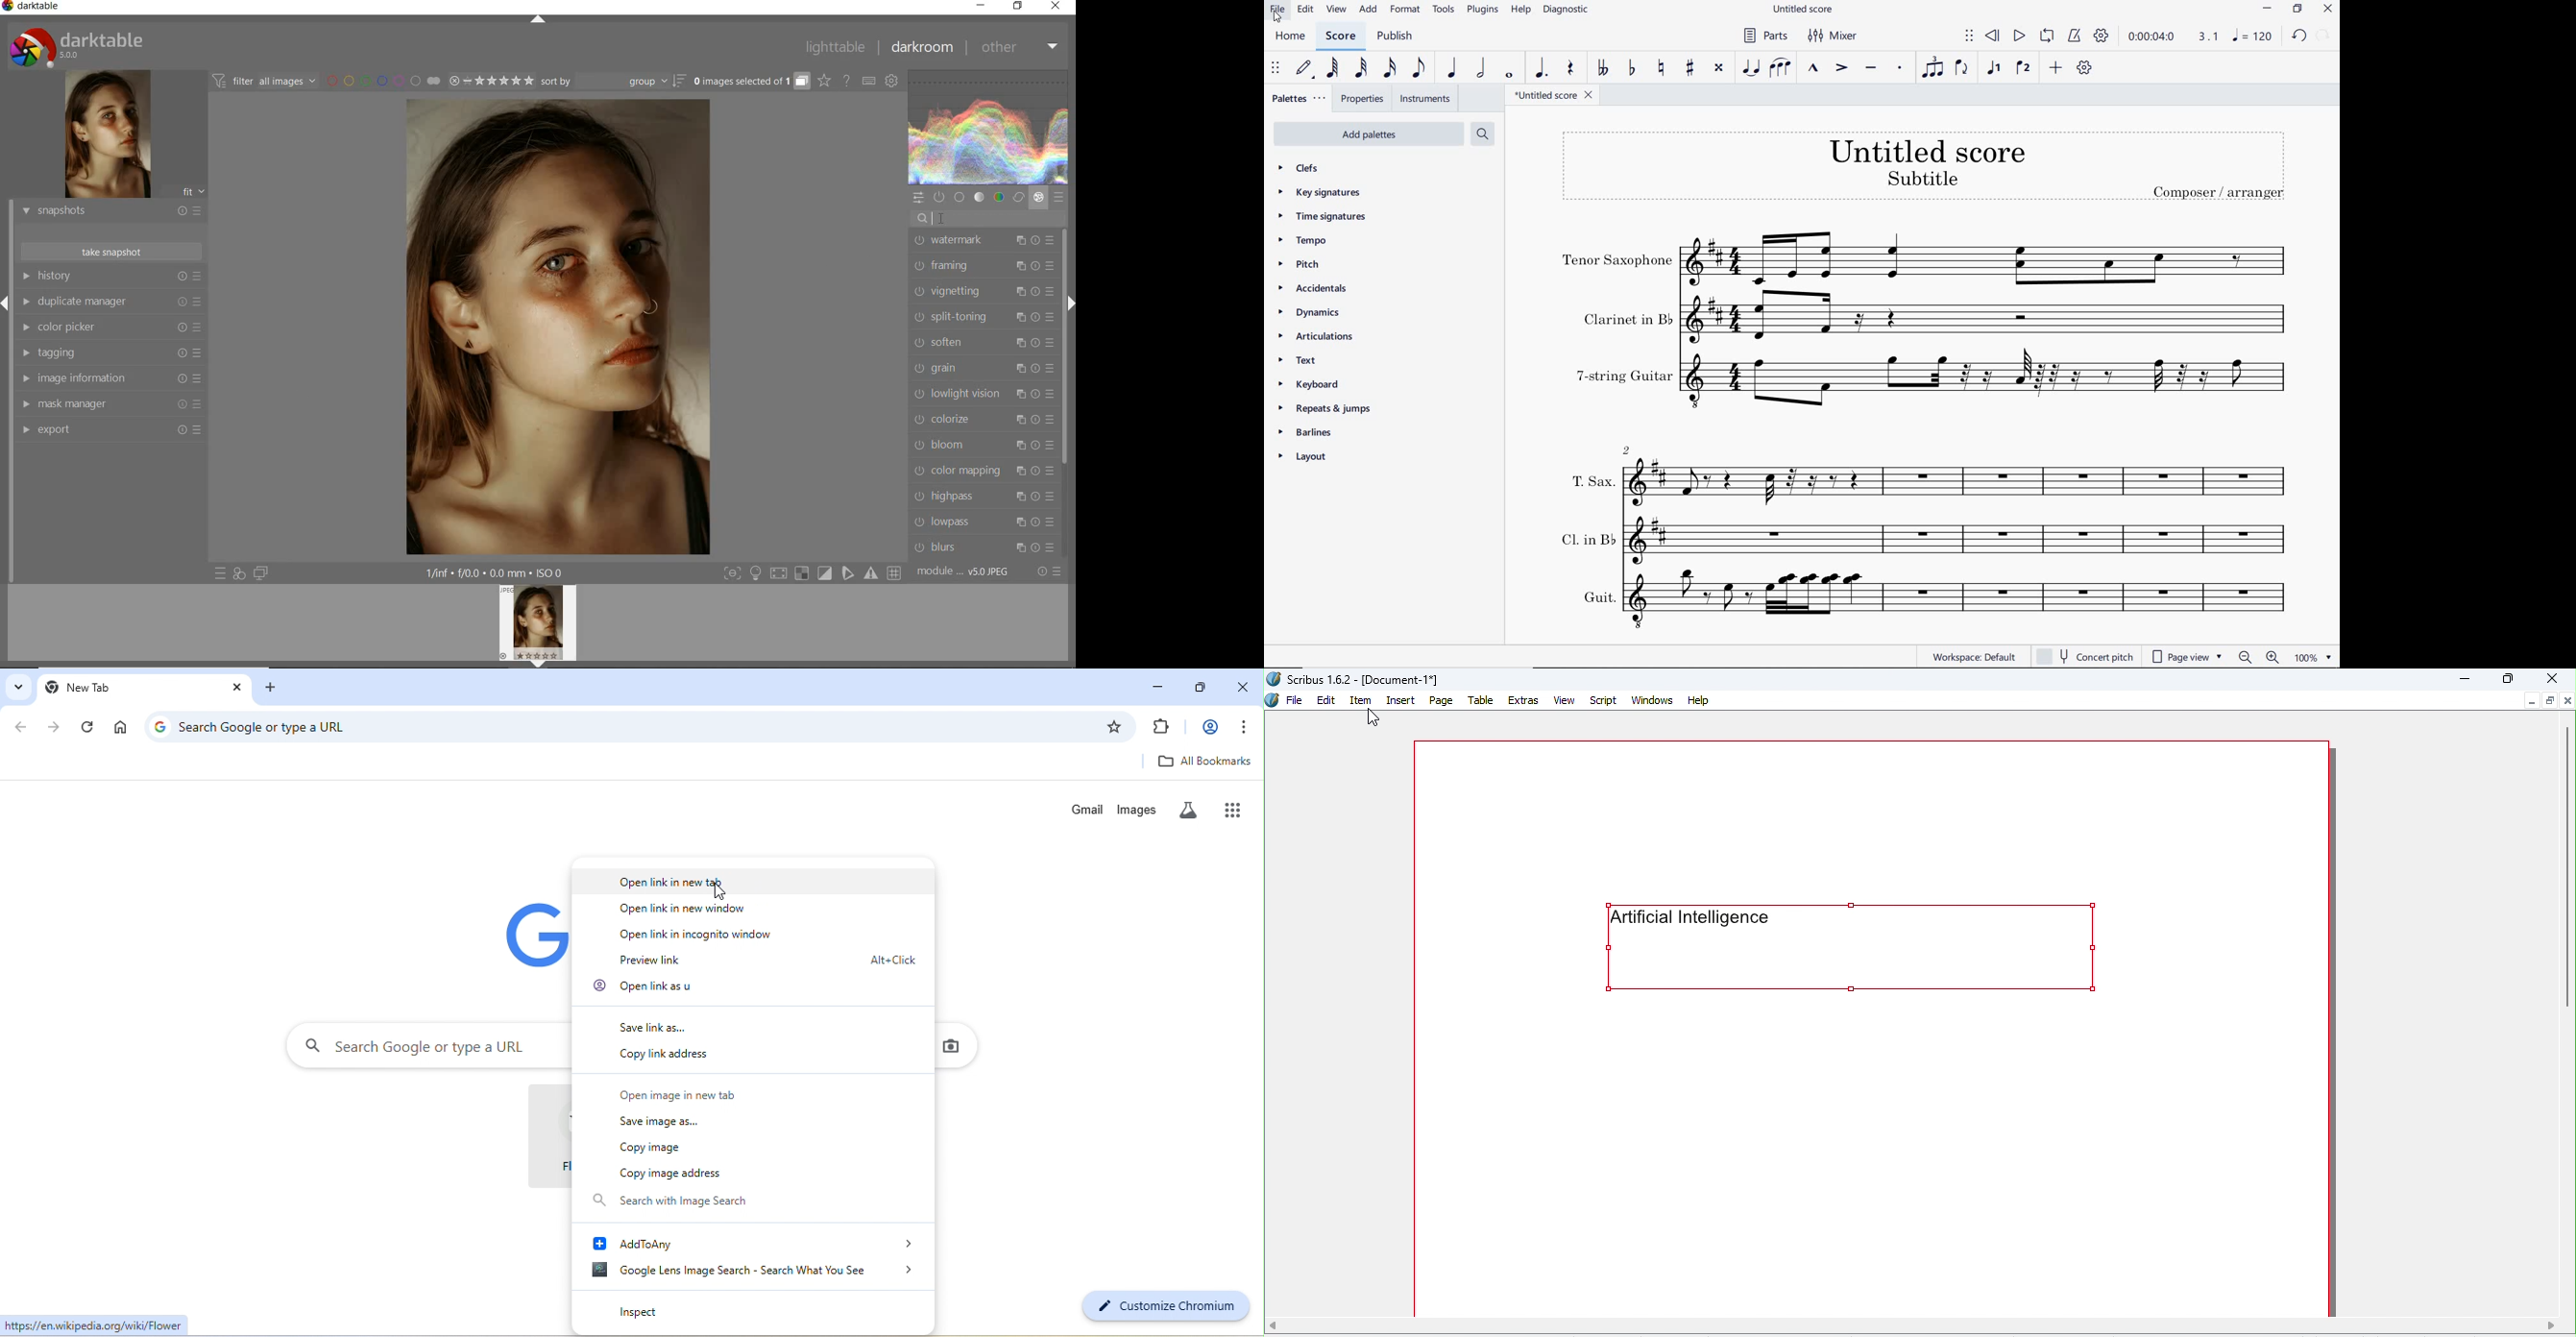 The image size is (2576, 1344). What do you see at coordinates (109, 277) in the screenshot?
I see `history` at bounding box center [109, 277].